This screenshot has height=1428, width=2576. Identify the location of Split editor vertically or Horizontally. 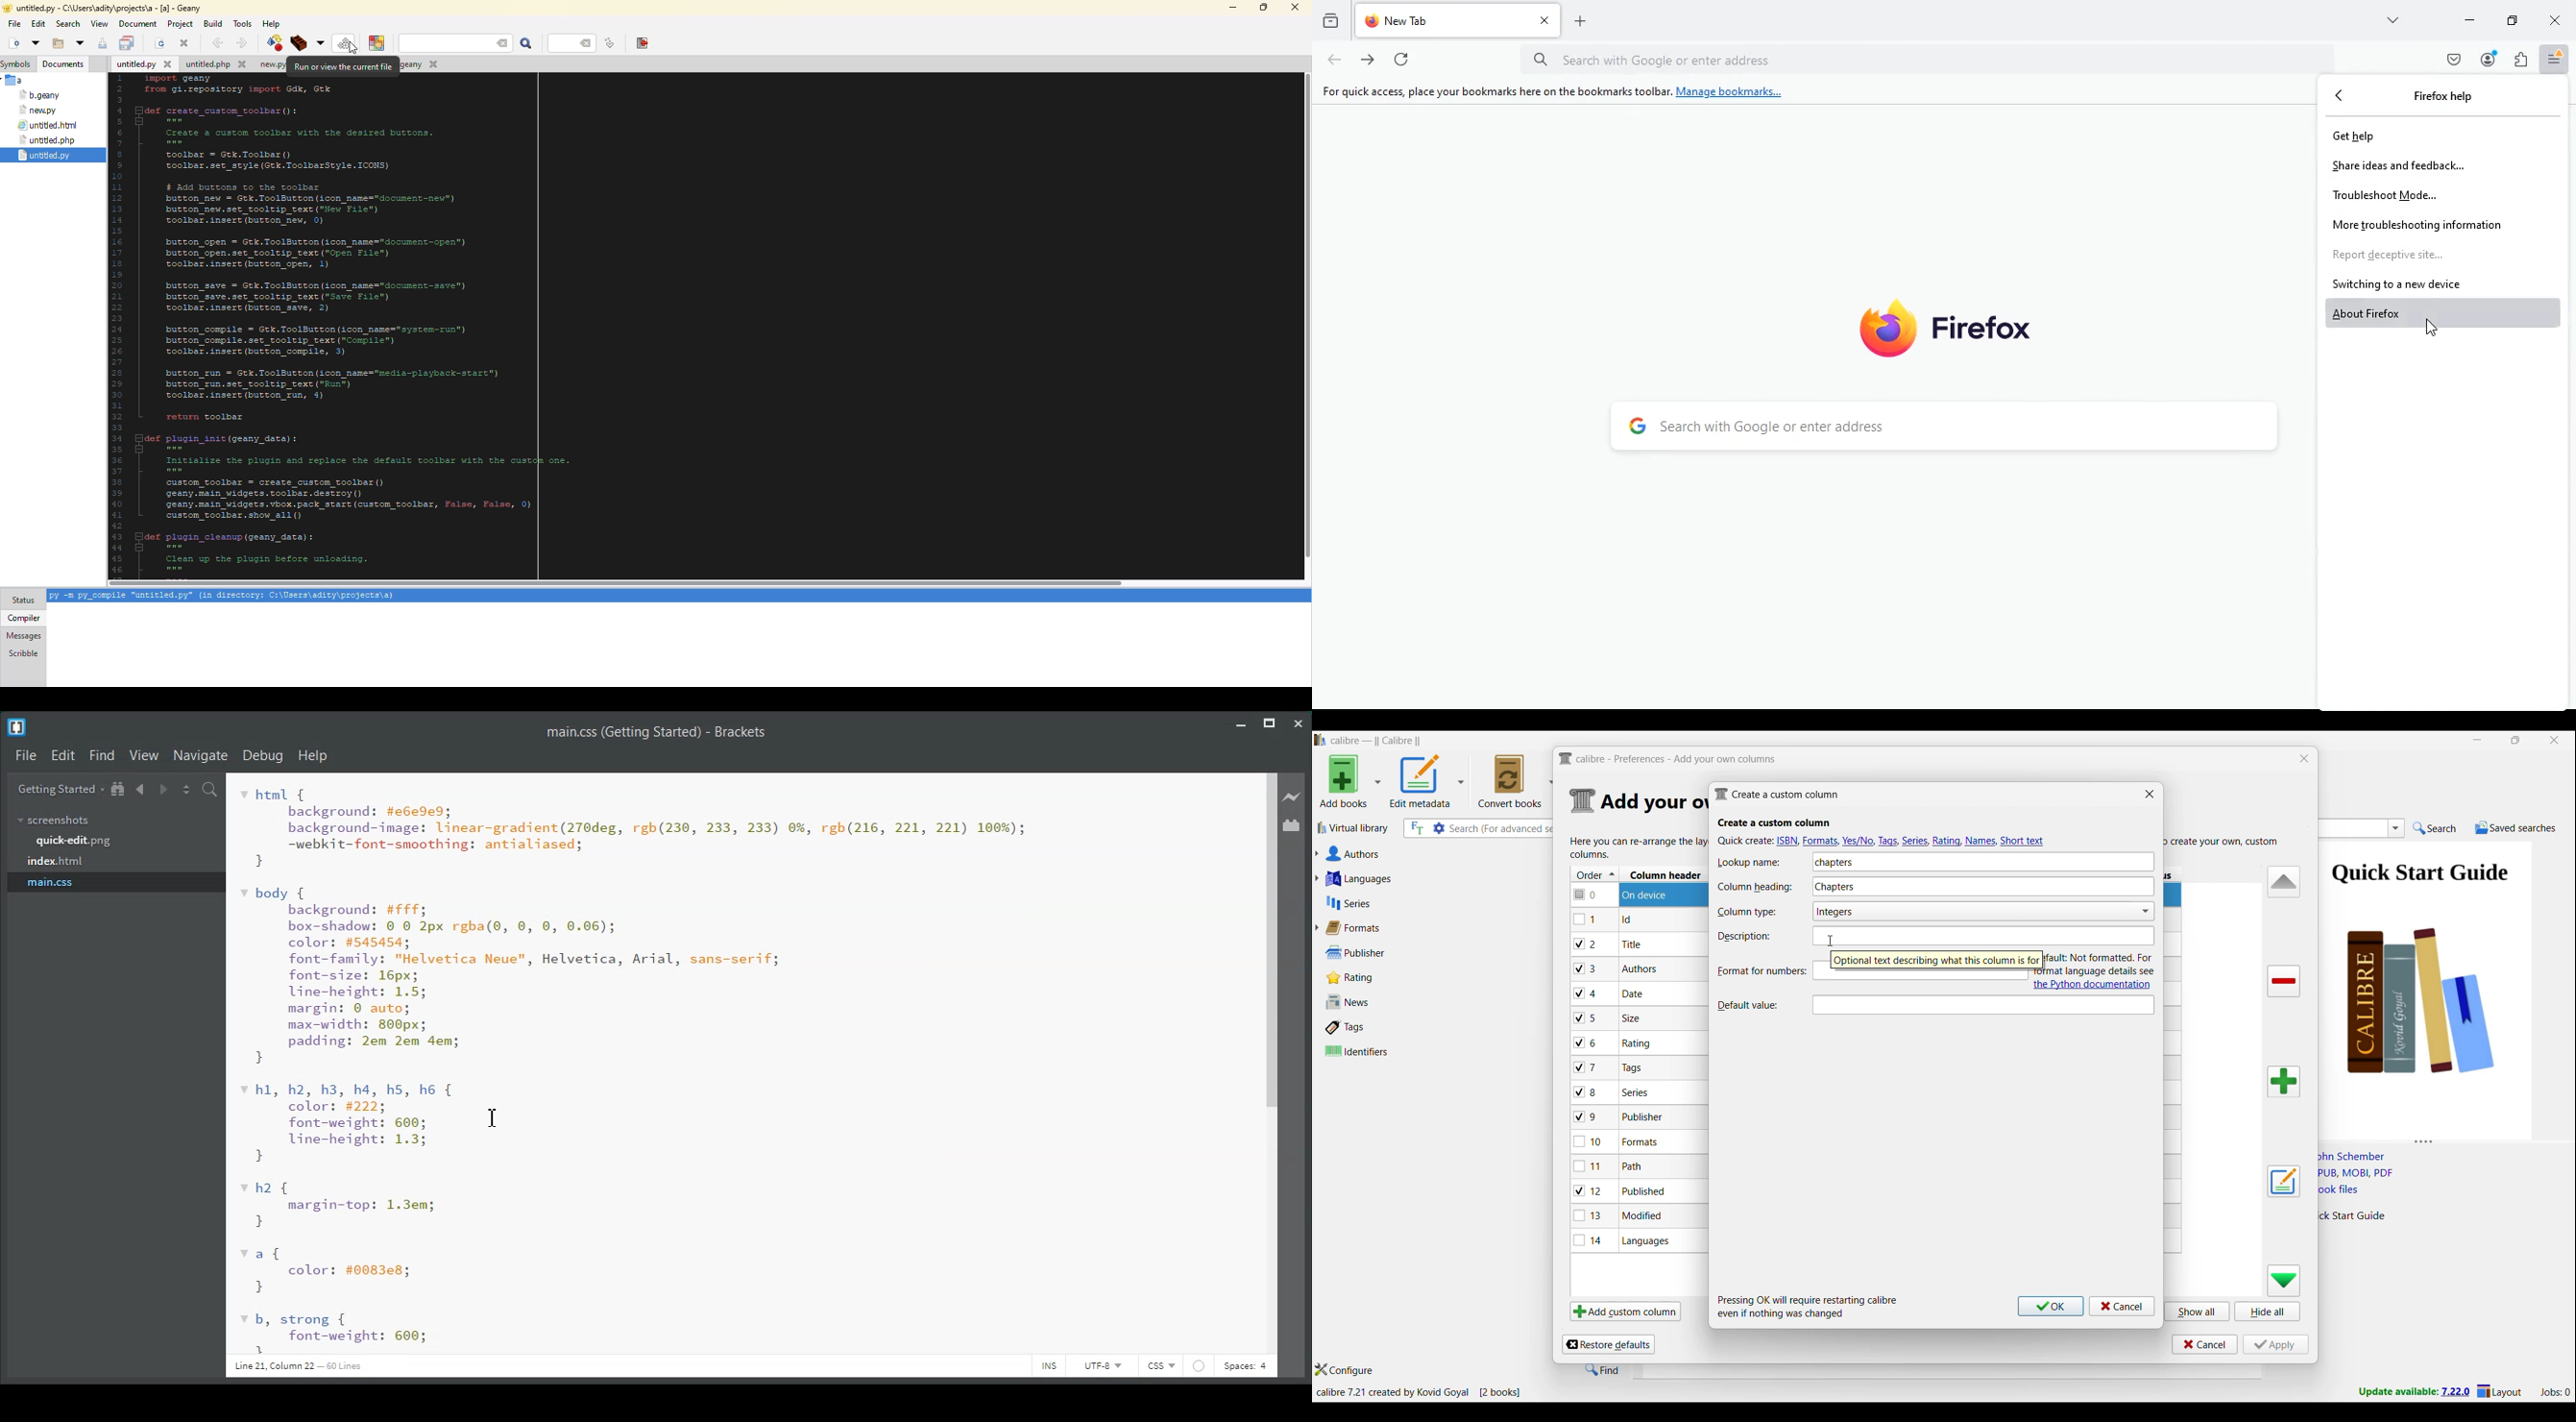
(185, 789).